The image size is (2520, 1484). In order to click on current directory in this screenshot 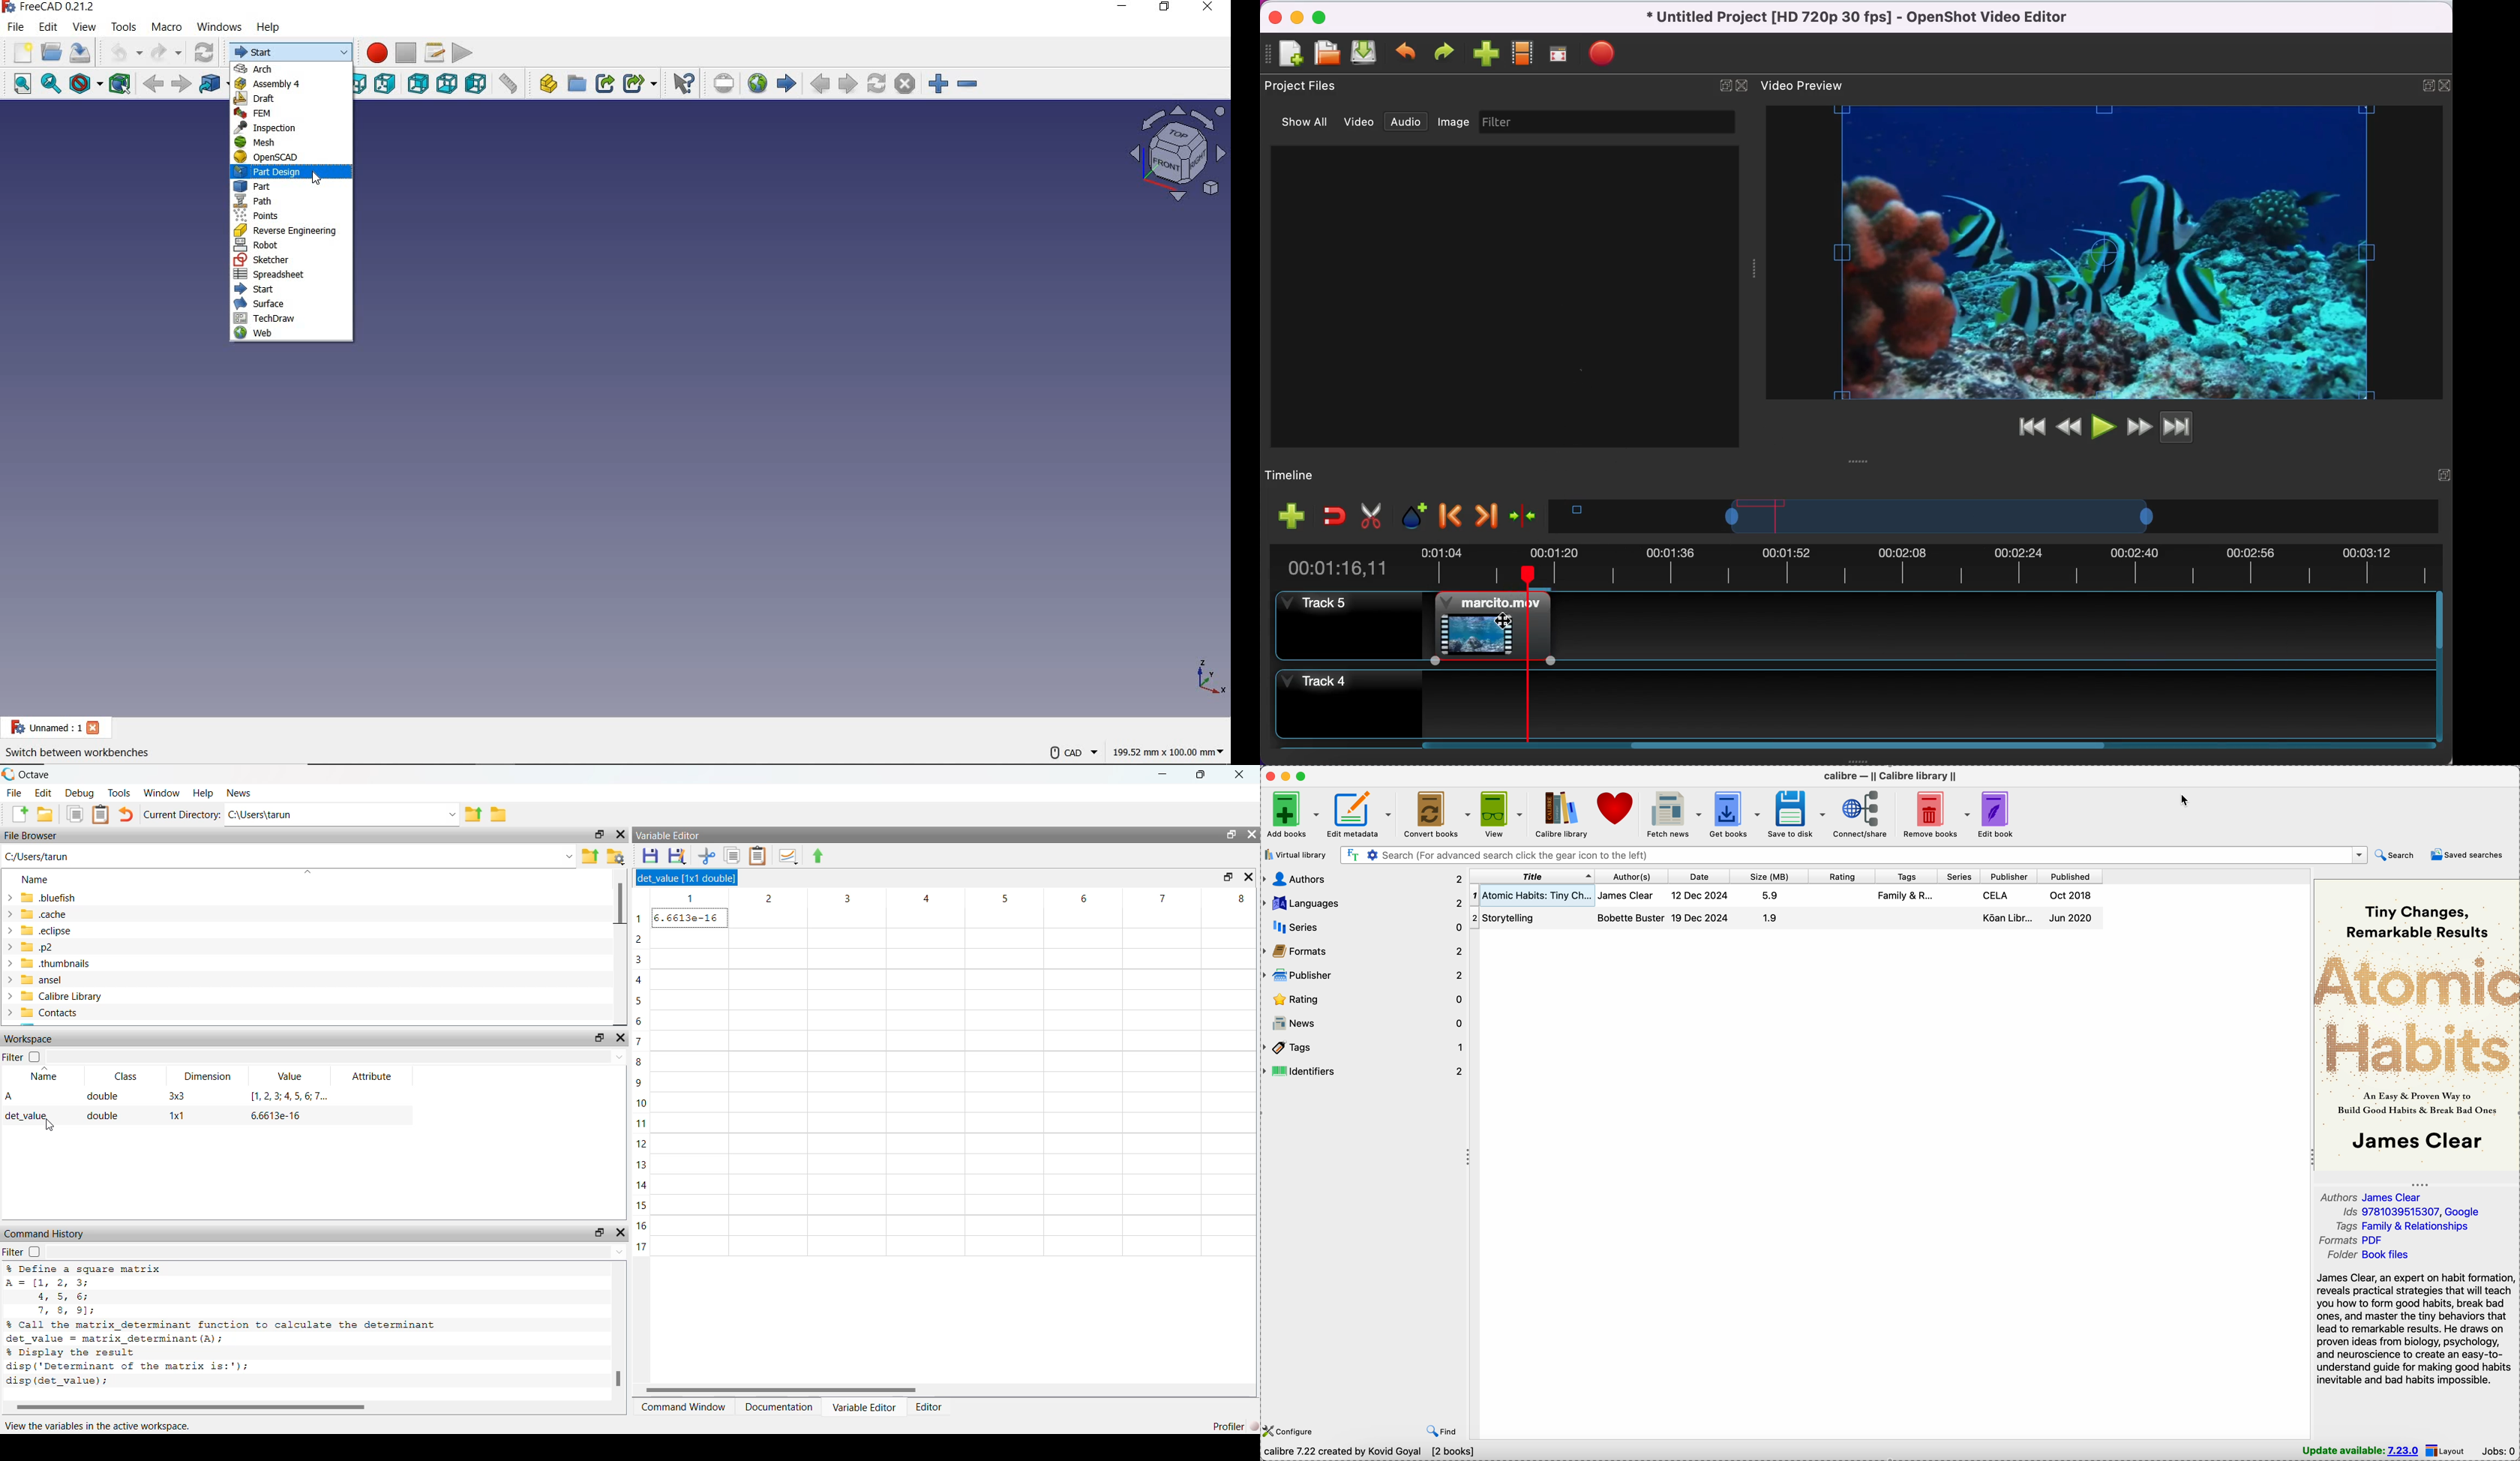, I will do `click(182, 814)`.